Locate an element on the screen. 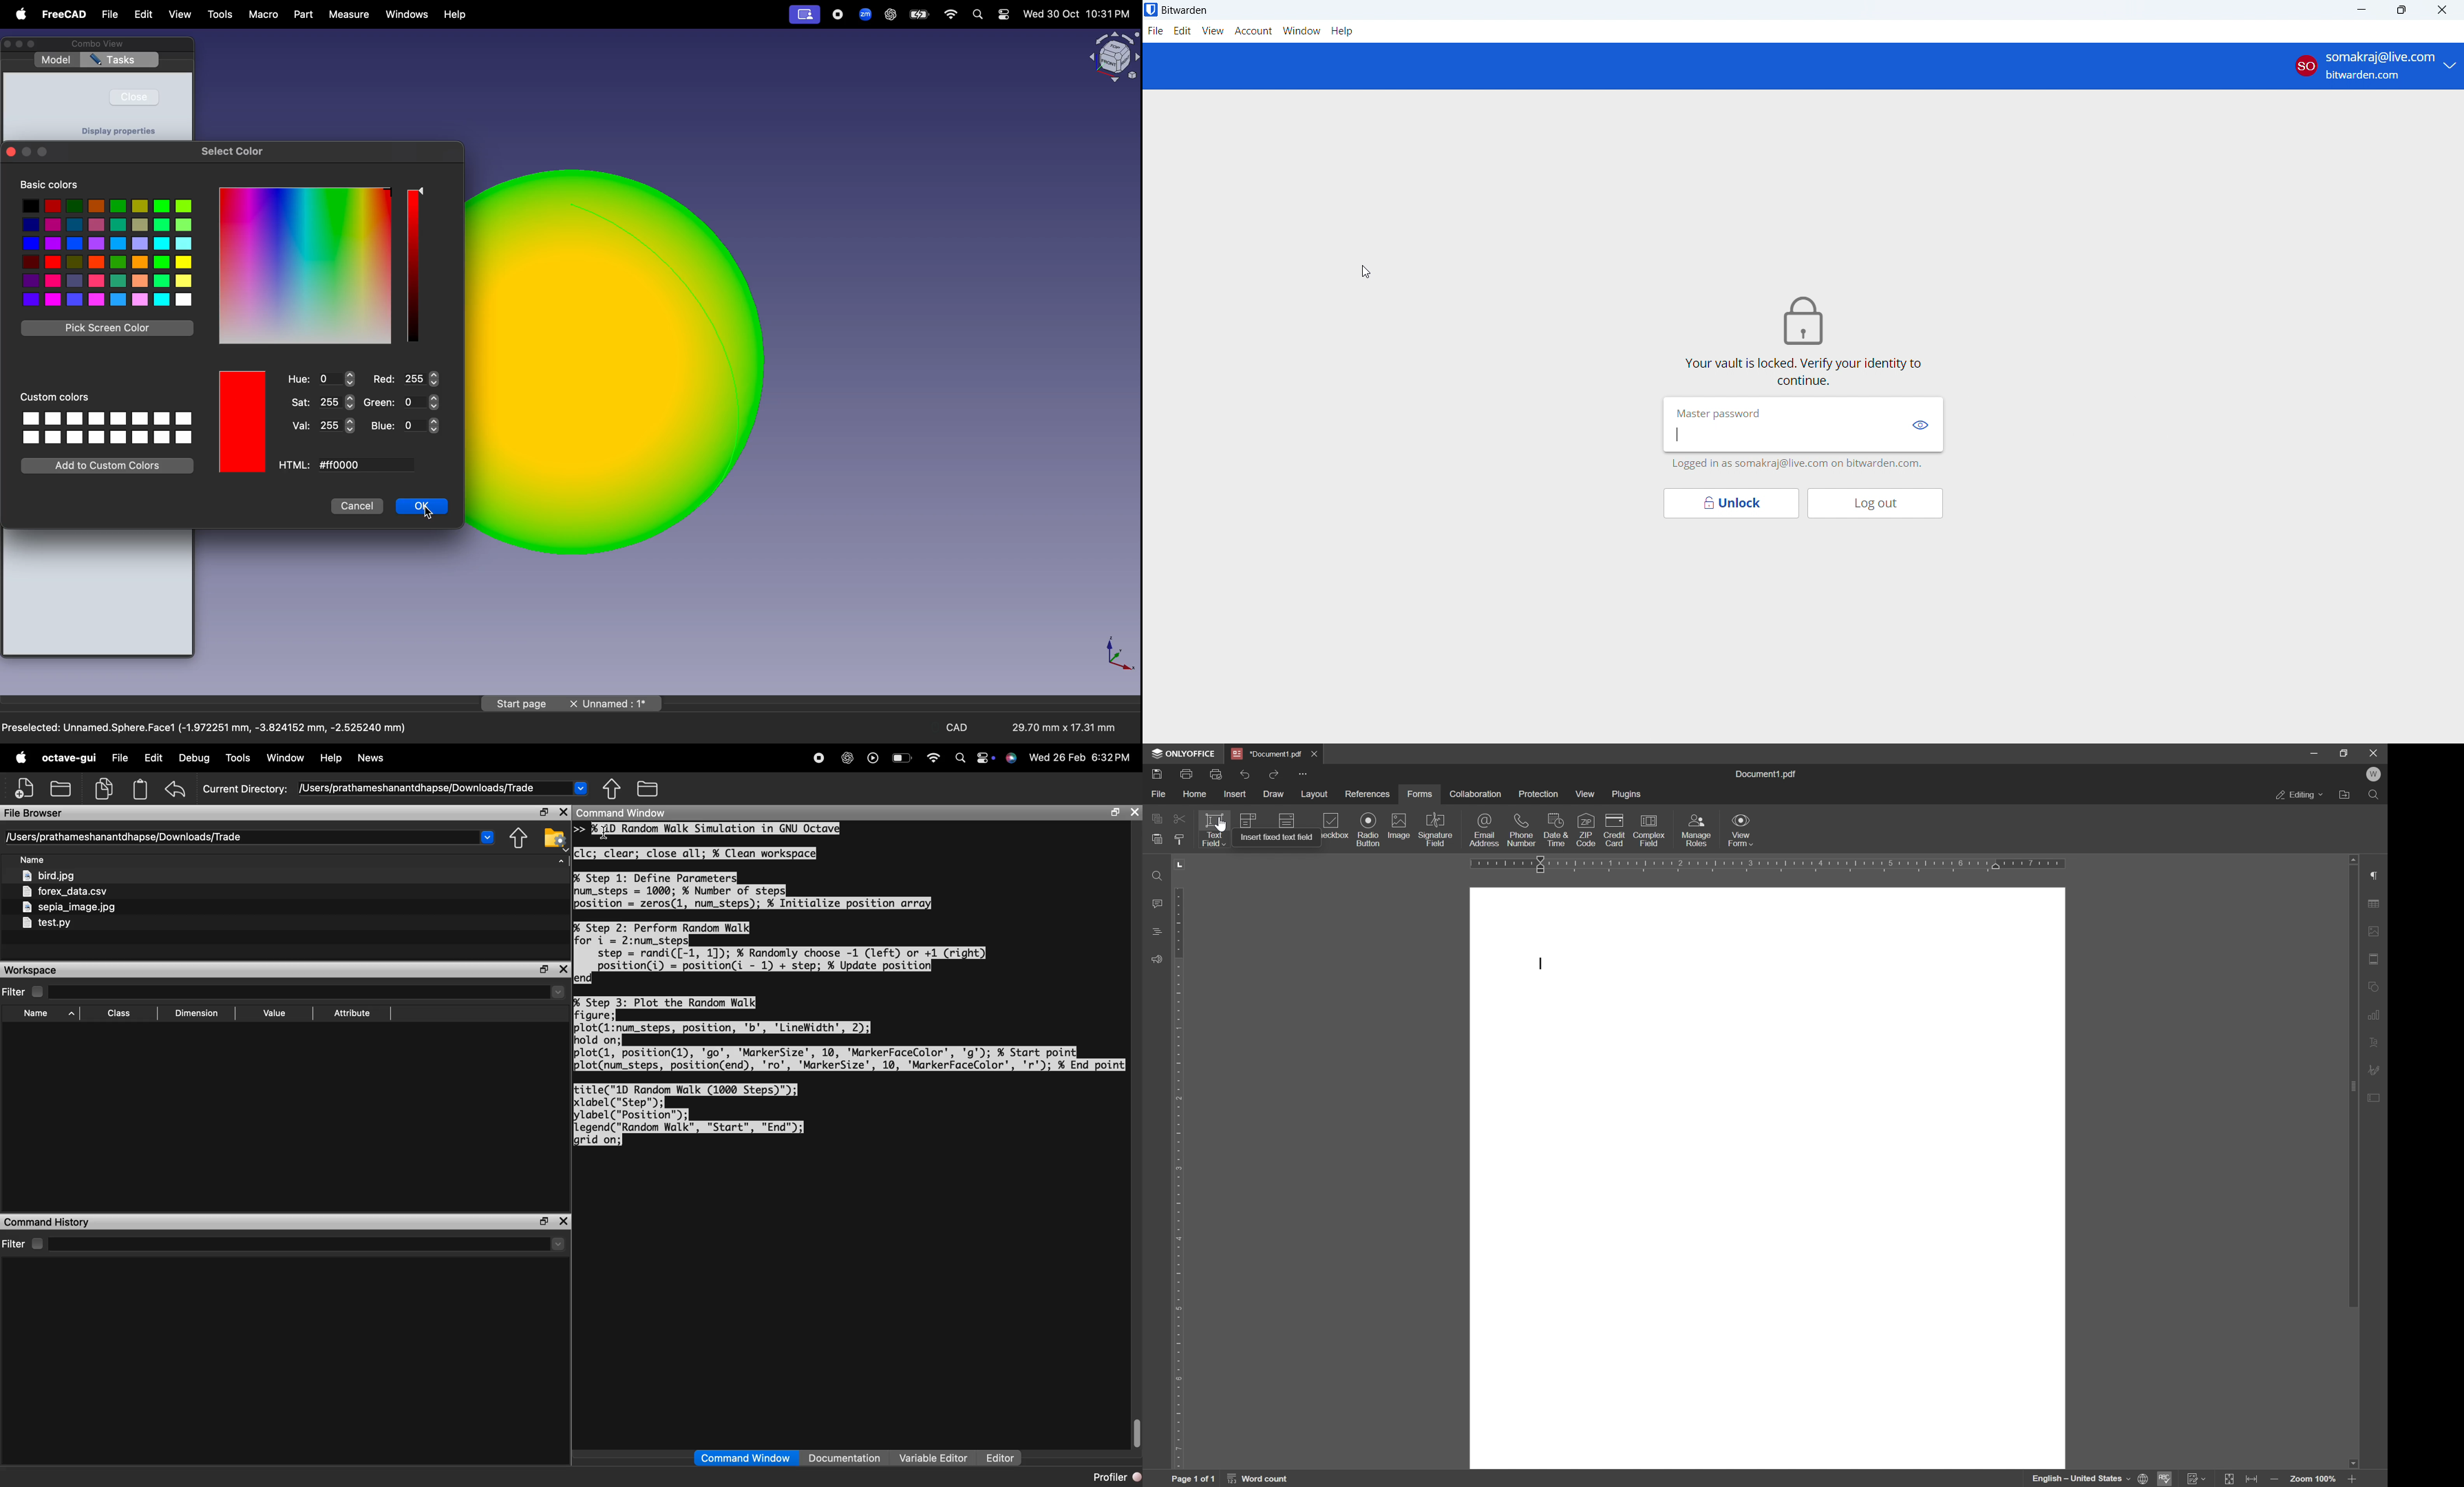 This screenshot has width=2464, height=1512. find is located at coordinates (2375, 794).